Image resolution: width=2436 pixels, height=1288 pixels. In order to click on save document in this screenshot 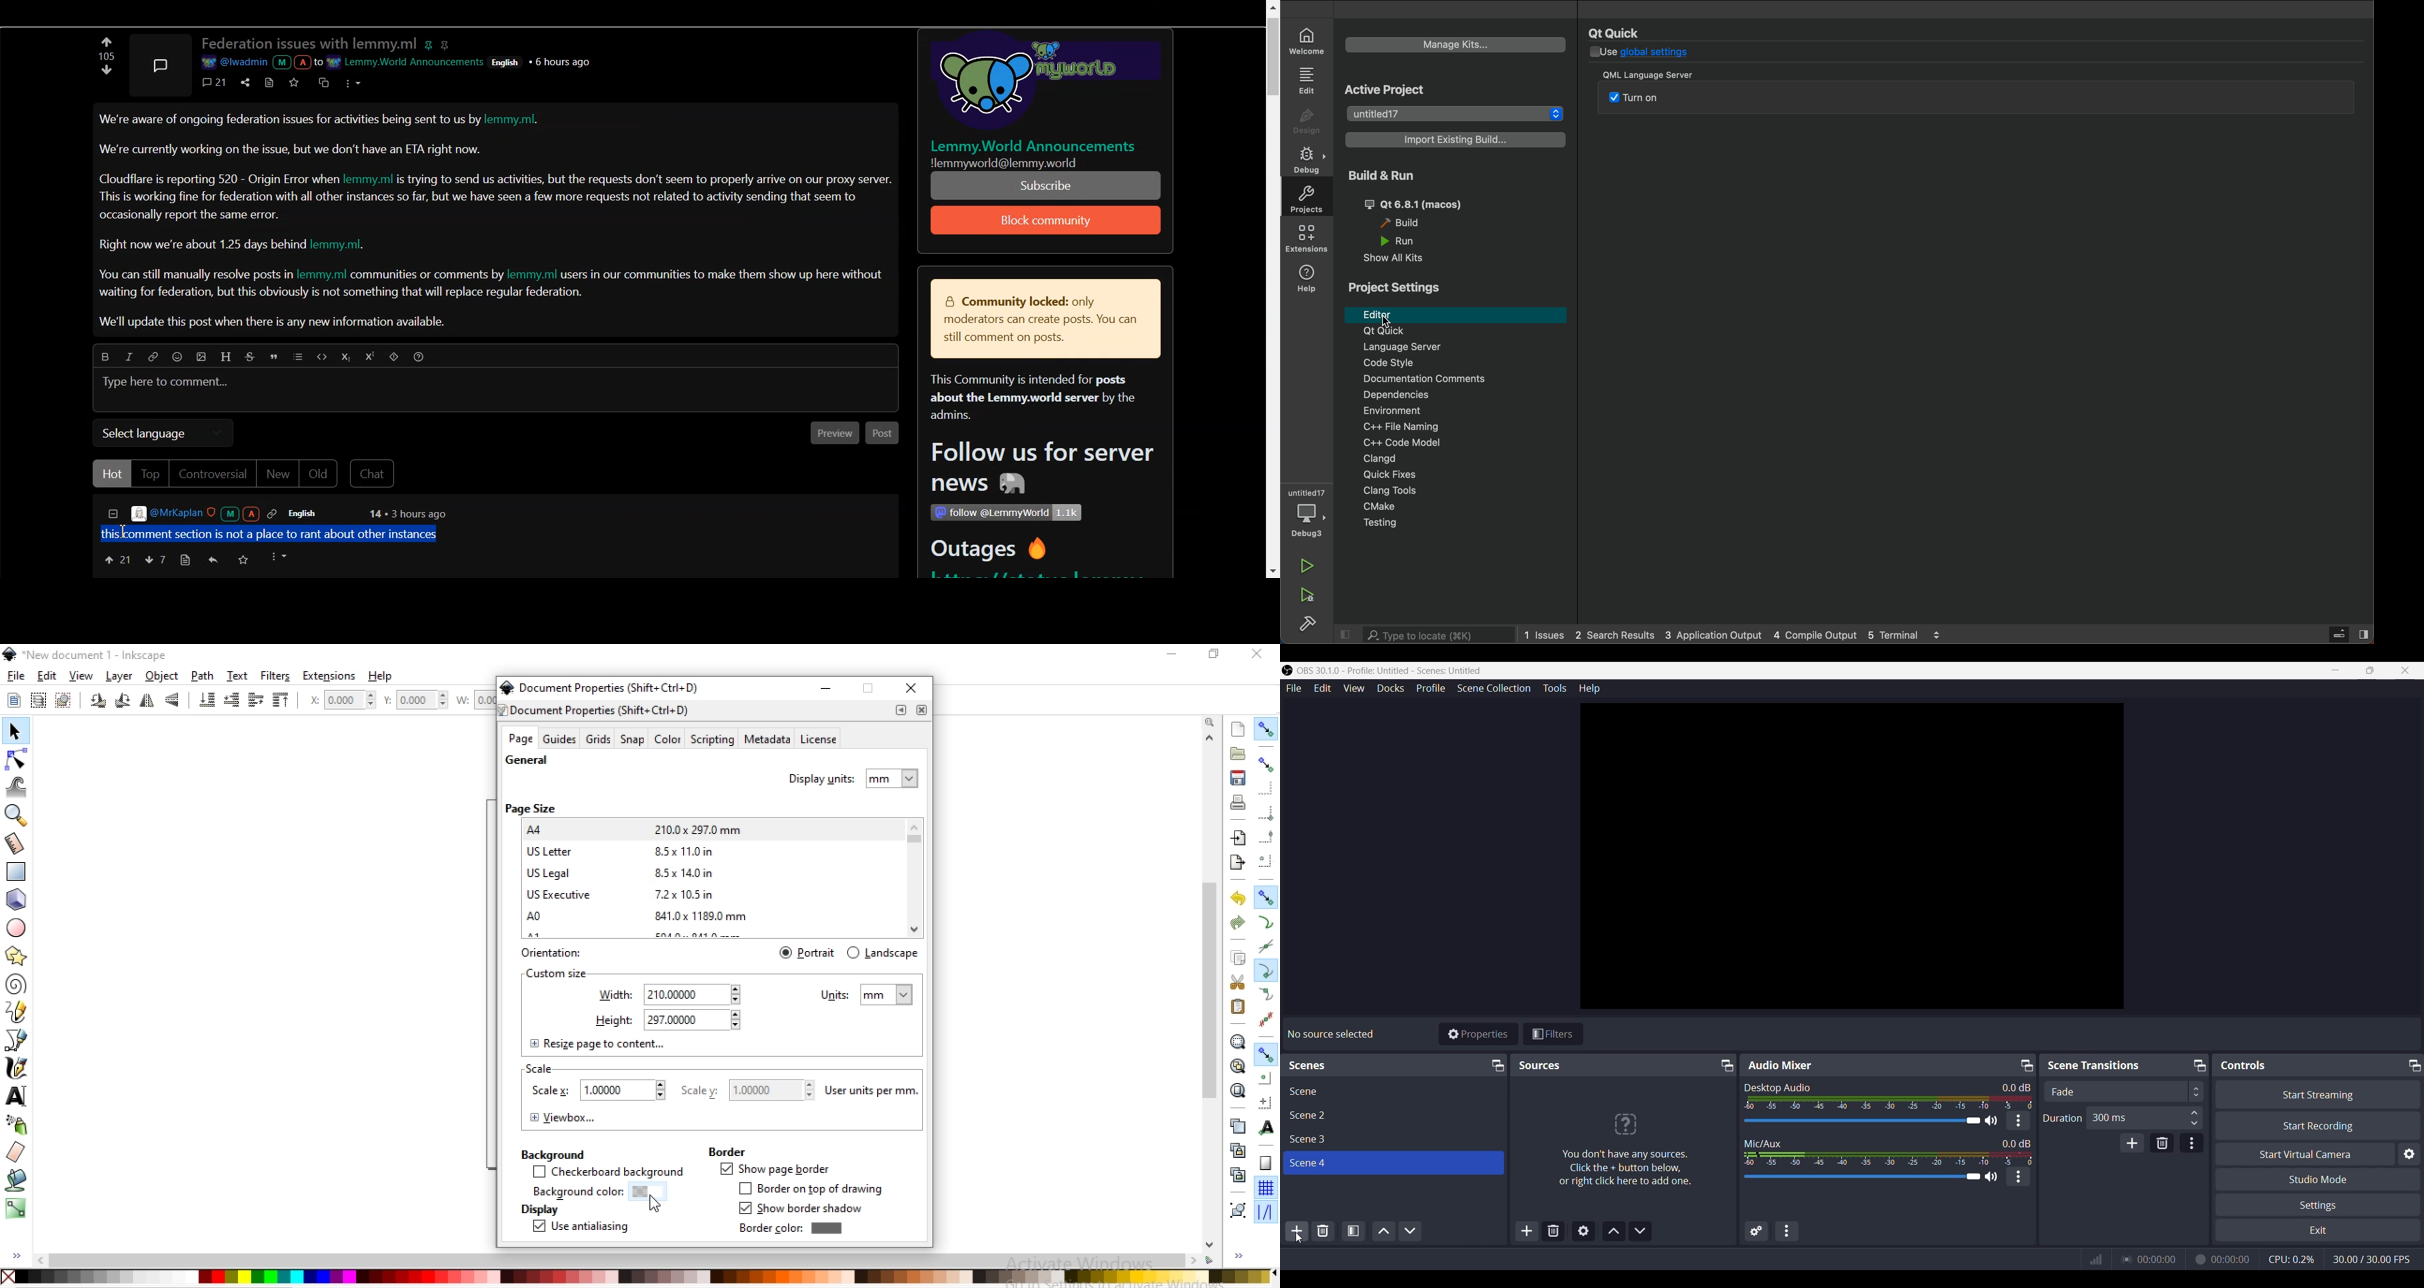, I will do `click(1238, 778)`.